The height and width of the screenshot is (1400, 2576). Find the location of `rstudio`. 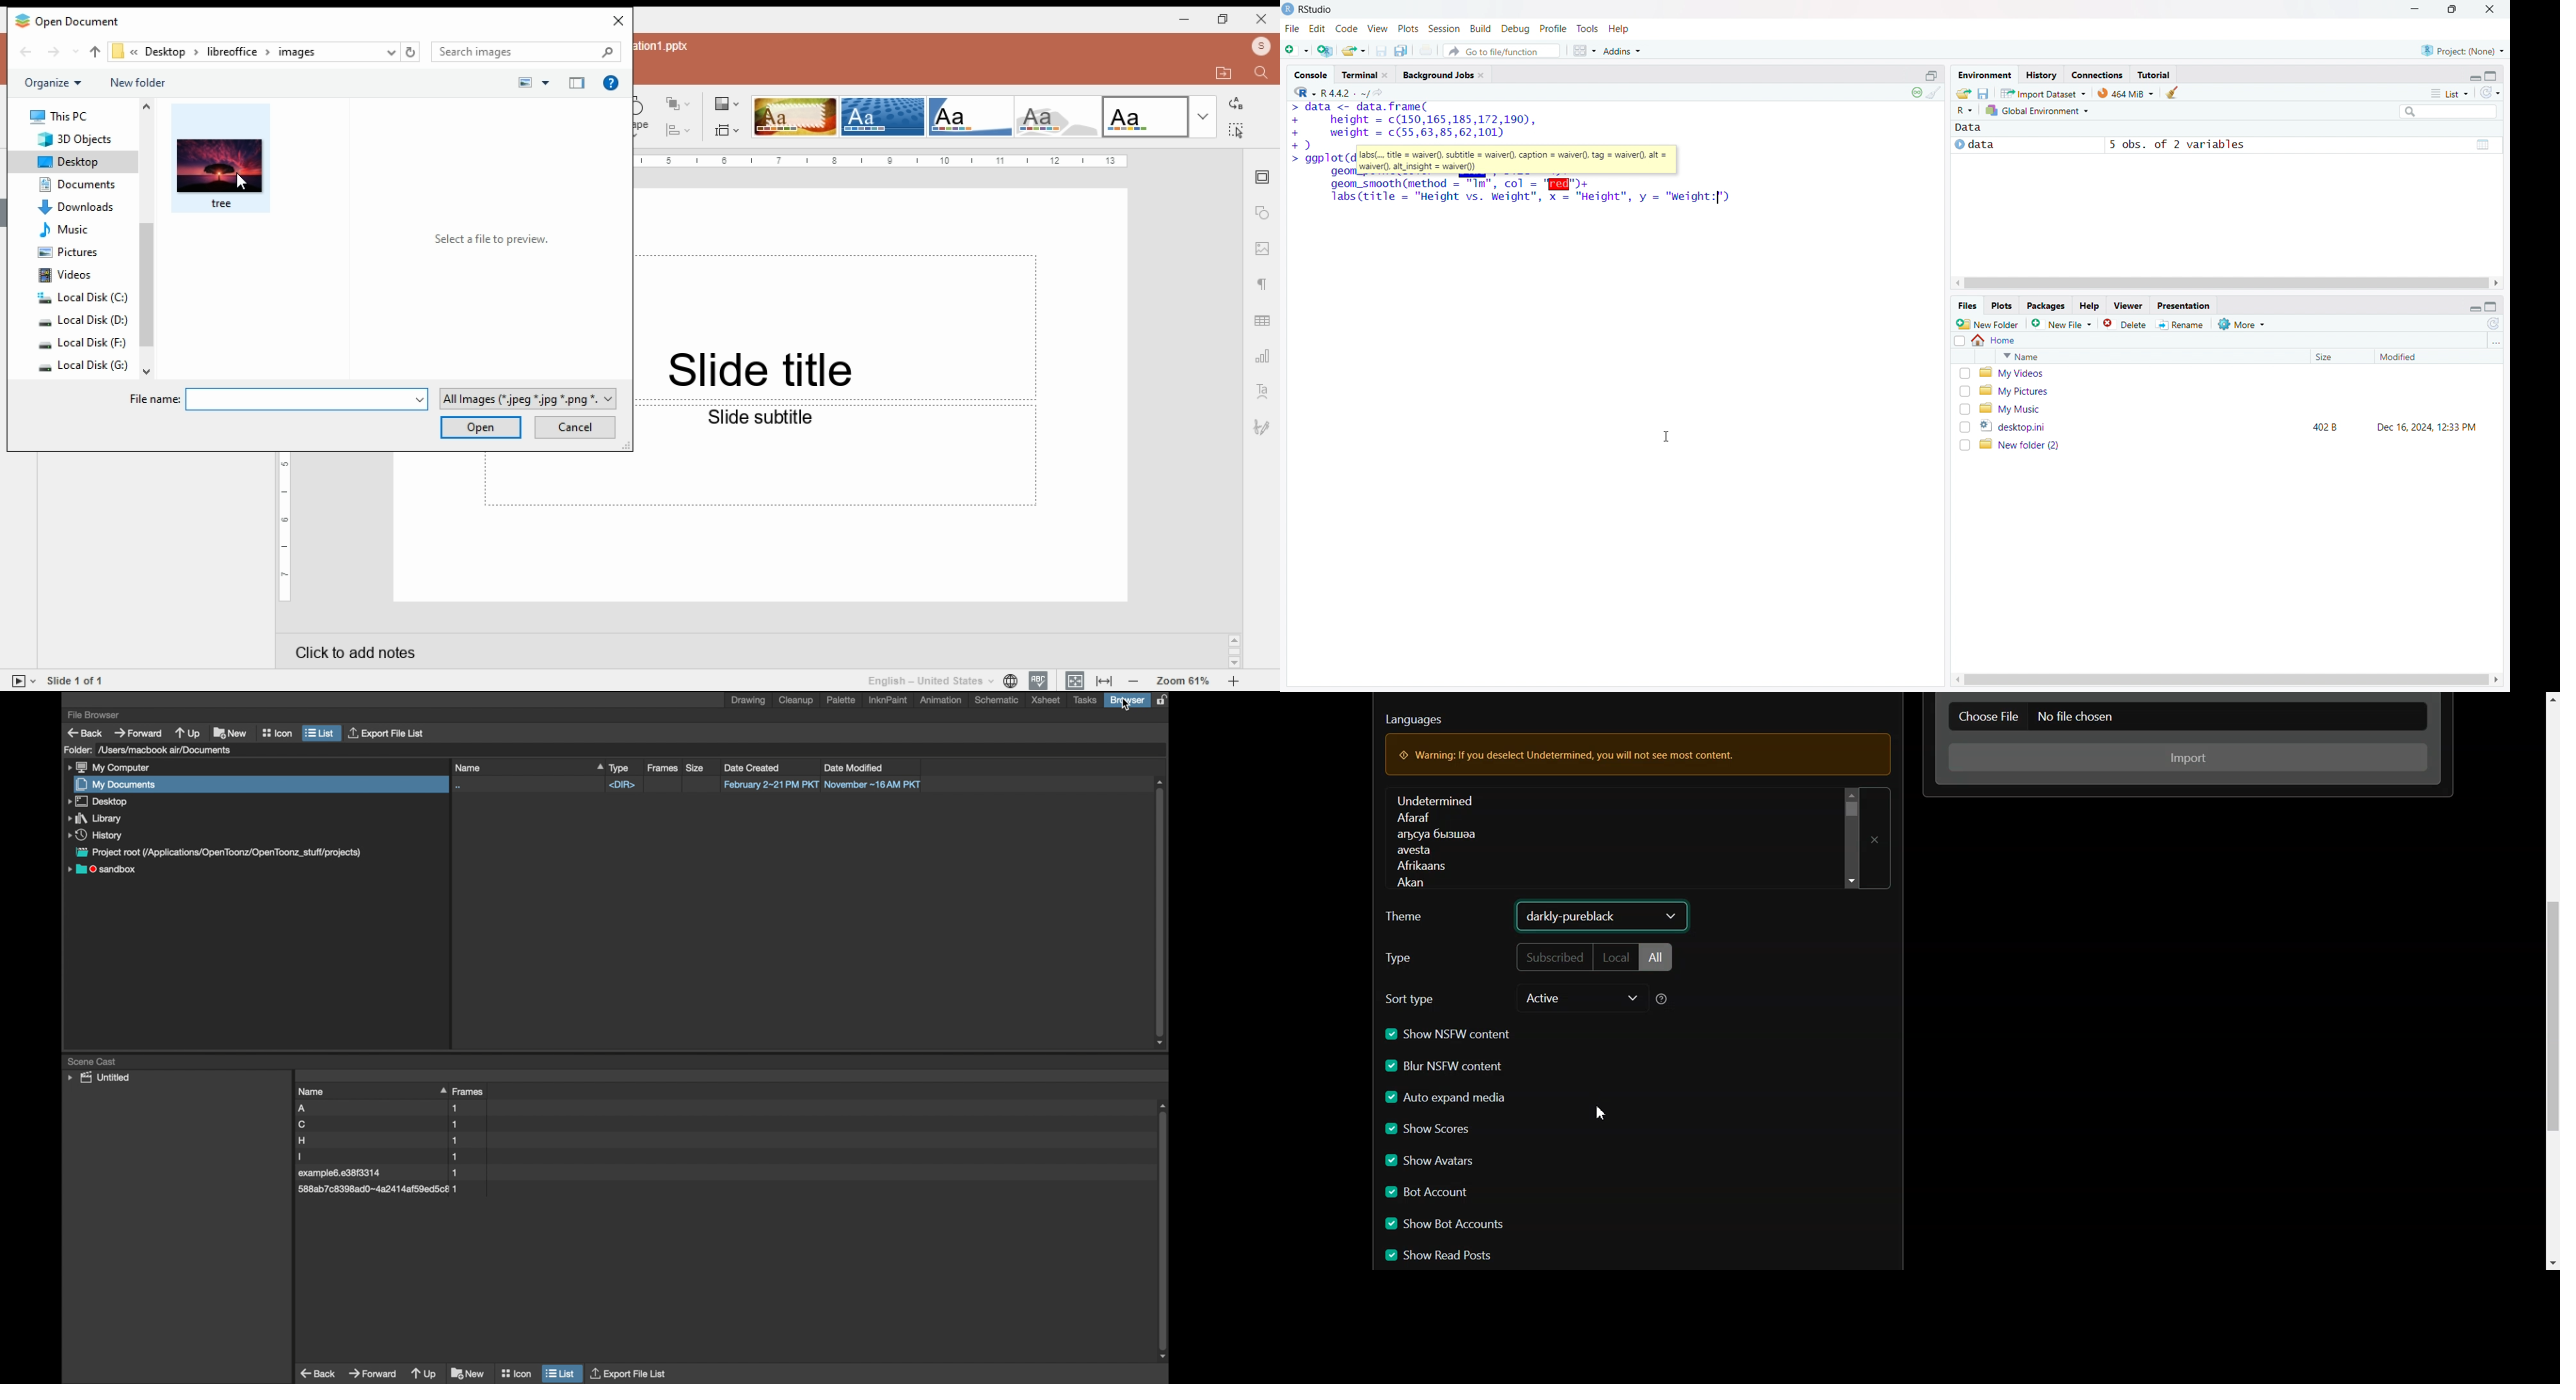

rstudio is located at coordinates (1317, 10).